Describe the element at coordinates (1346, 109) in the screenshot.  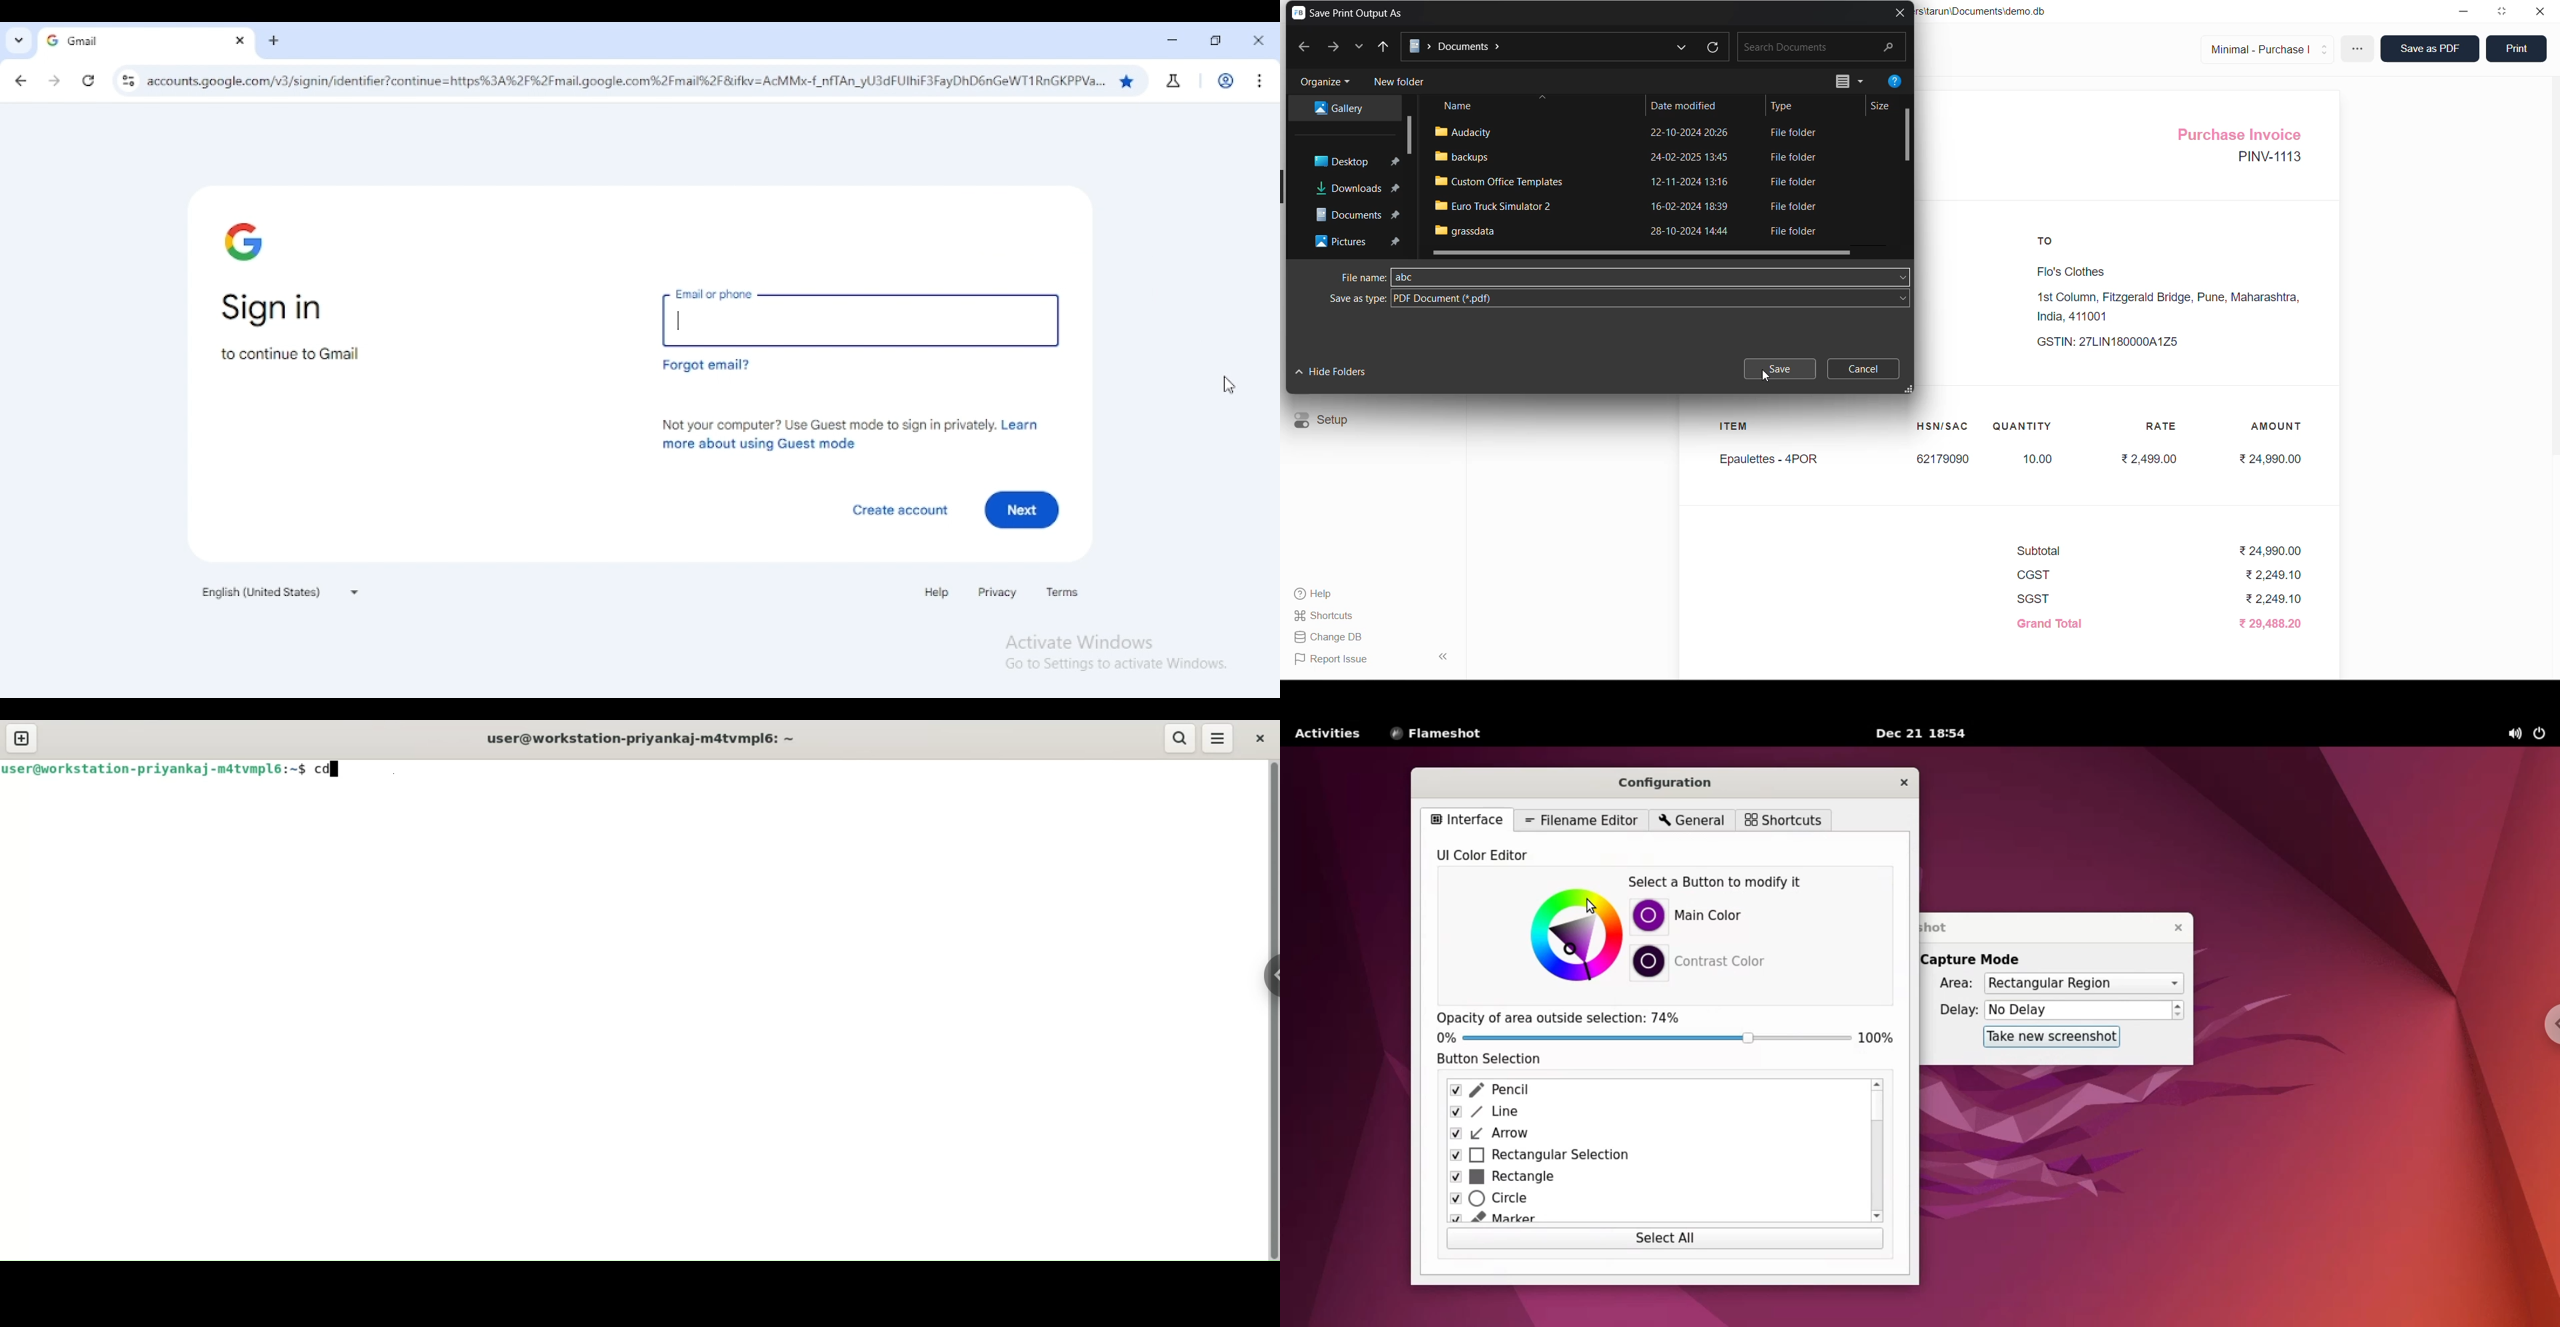
I see `Gallery` at that location.